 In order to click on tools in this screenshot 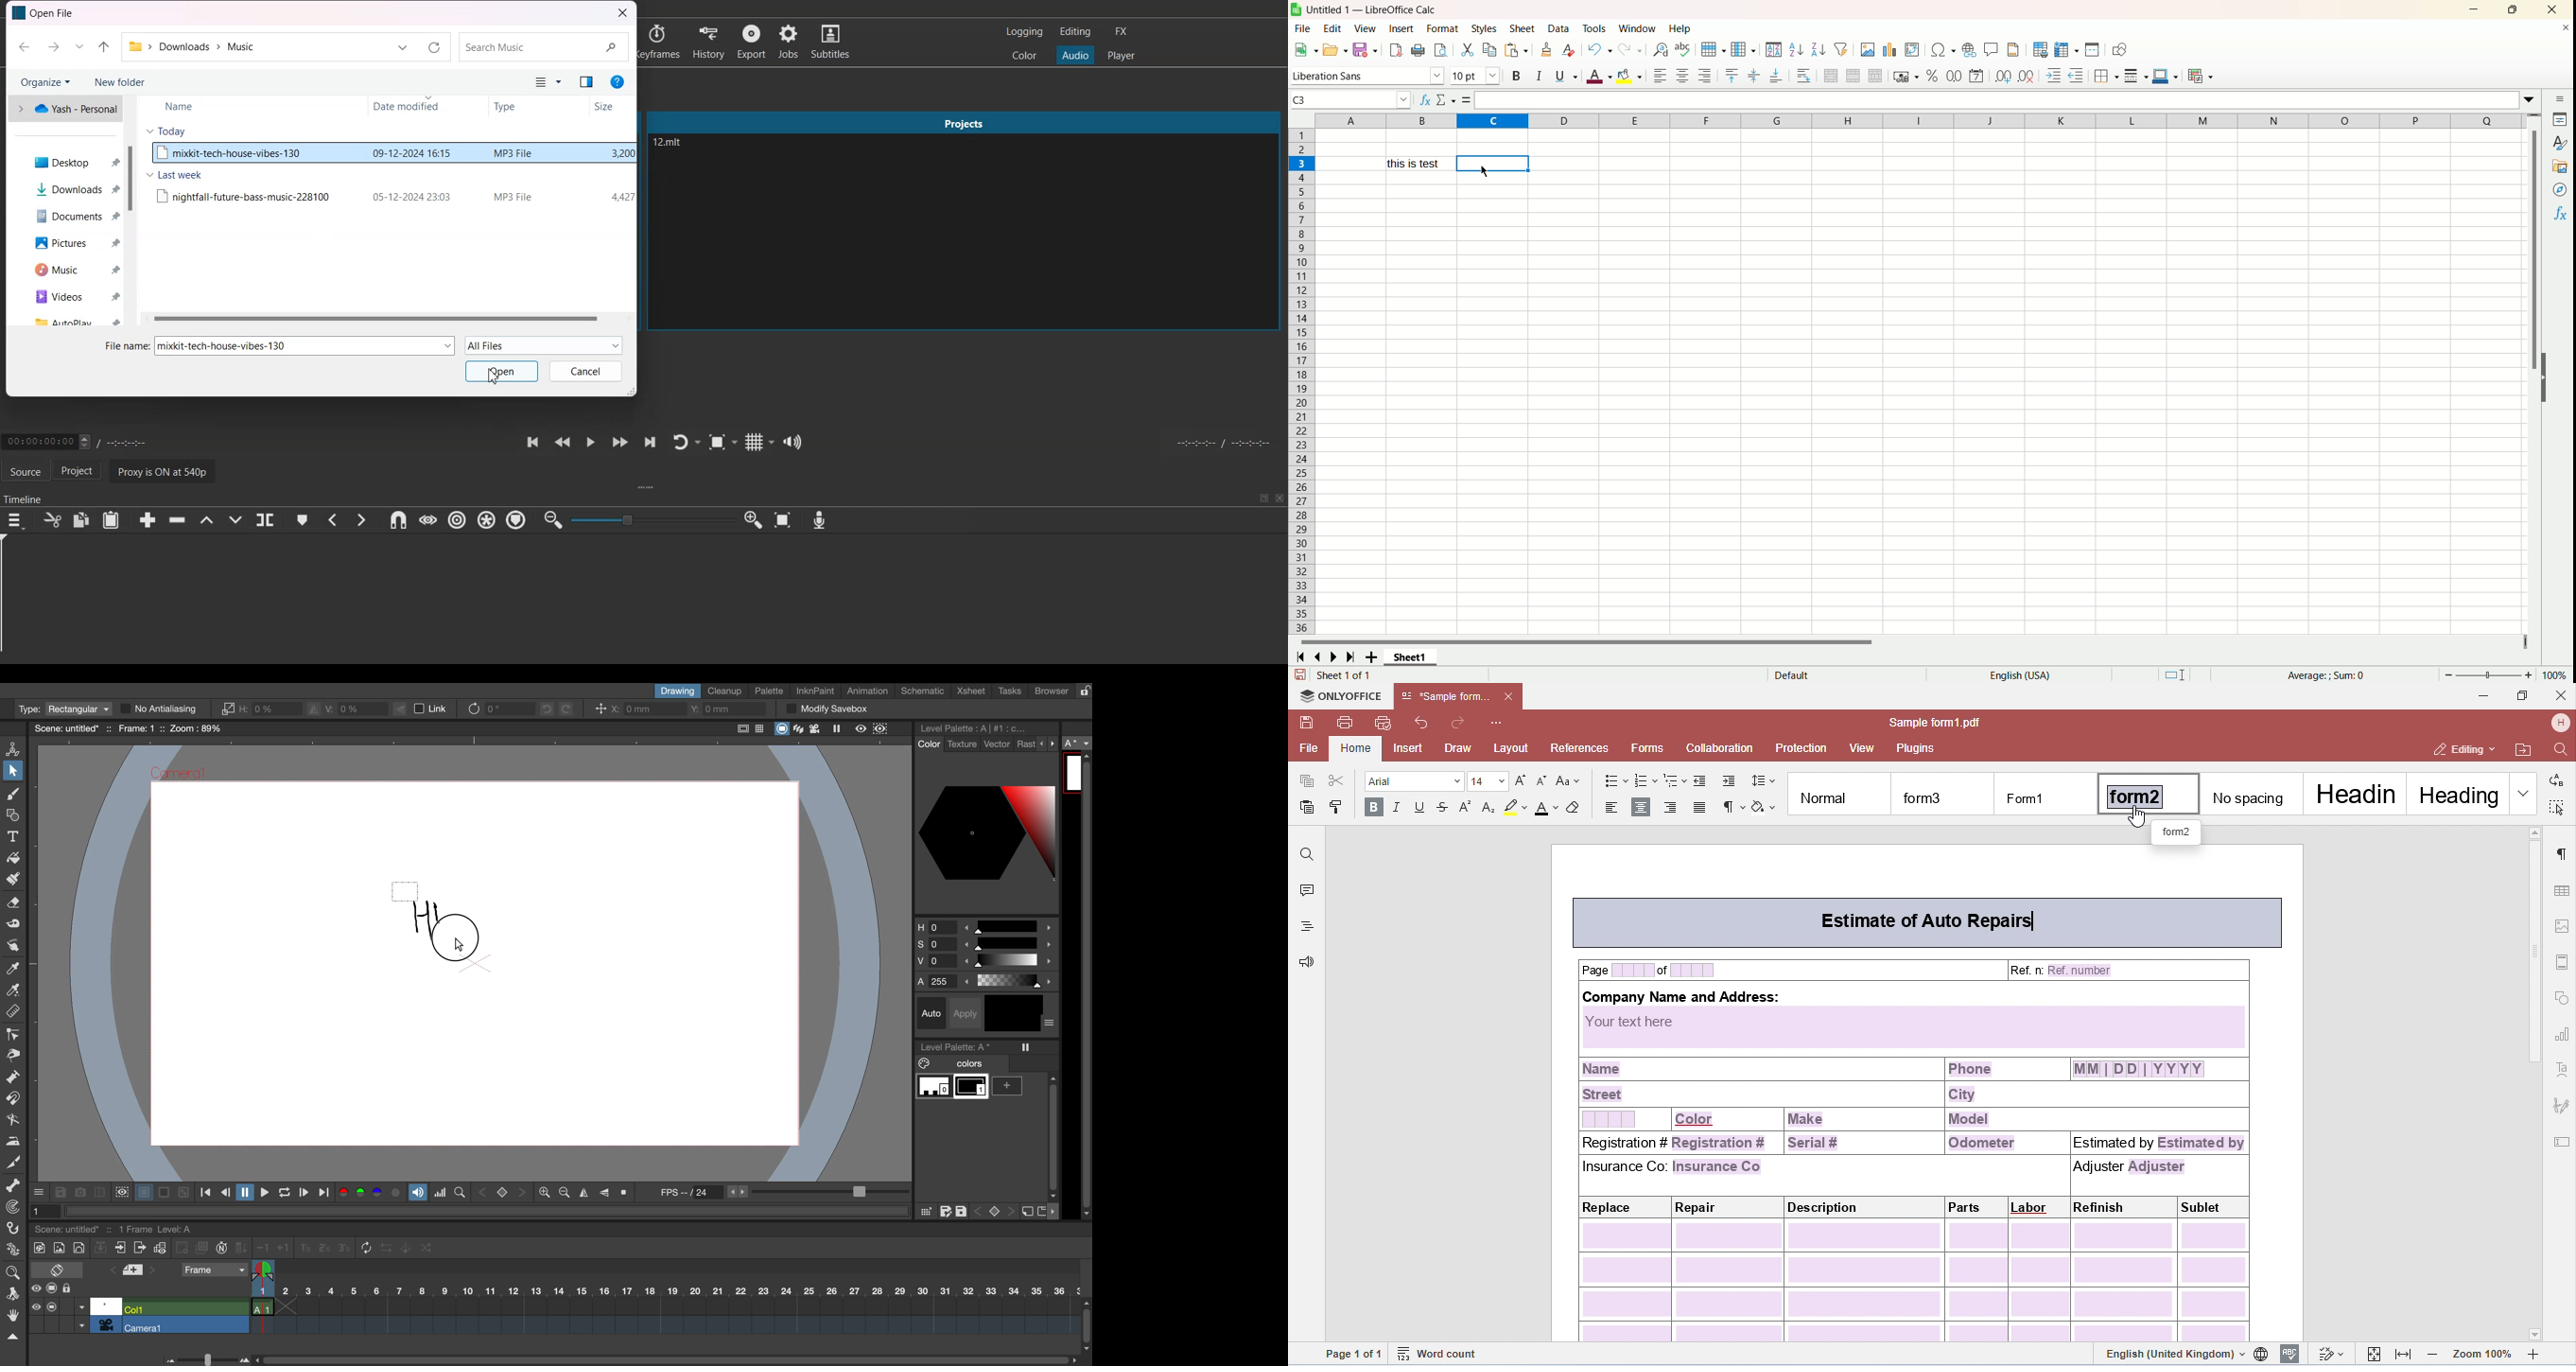, I will do `click(1595, 29)`.